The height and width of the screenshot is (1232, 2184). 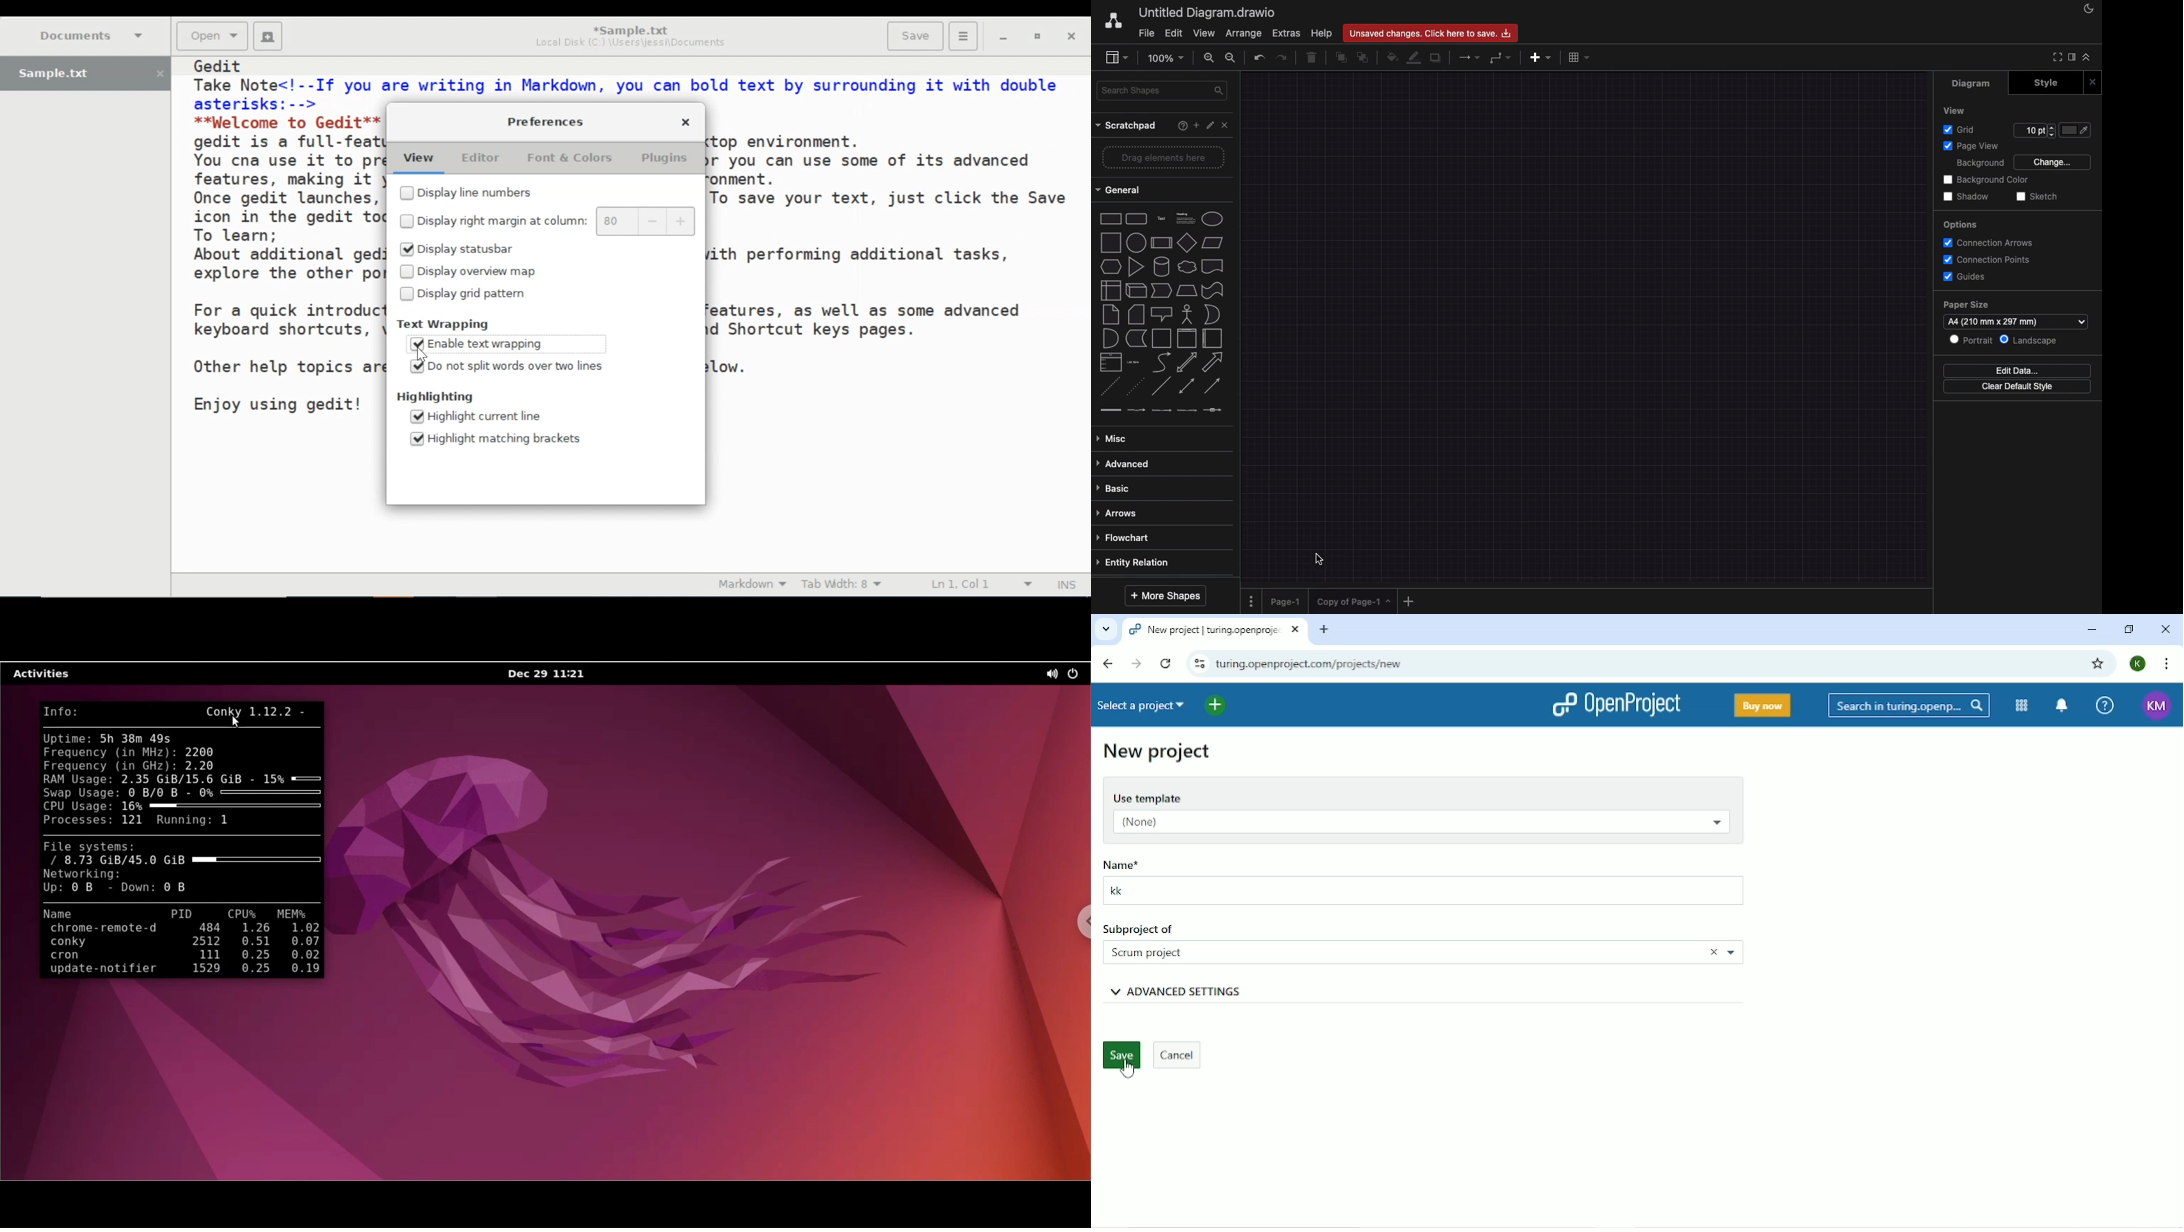 I want to click on note, so click(x=1111, y=314).